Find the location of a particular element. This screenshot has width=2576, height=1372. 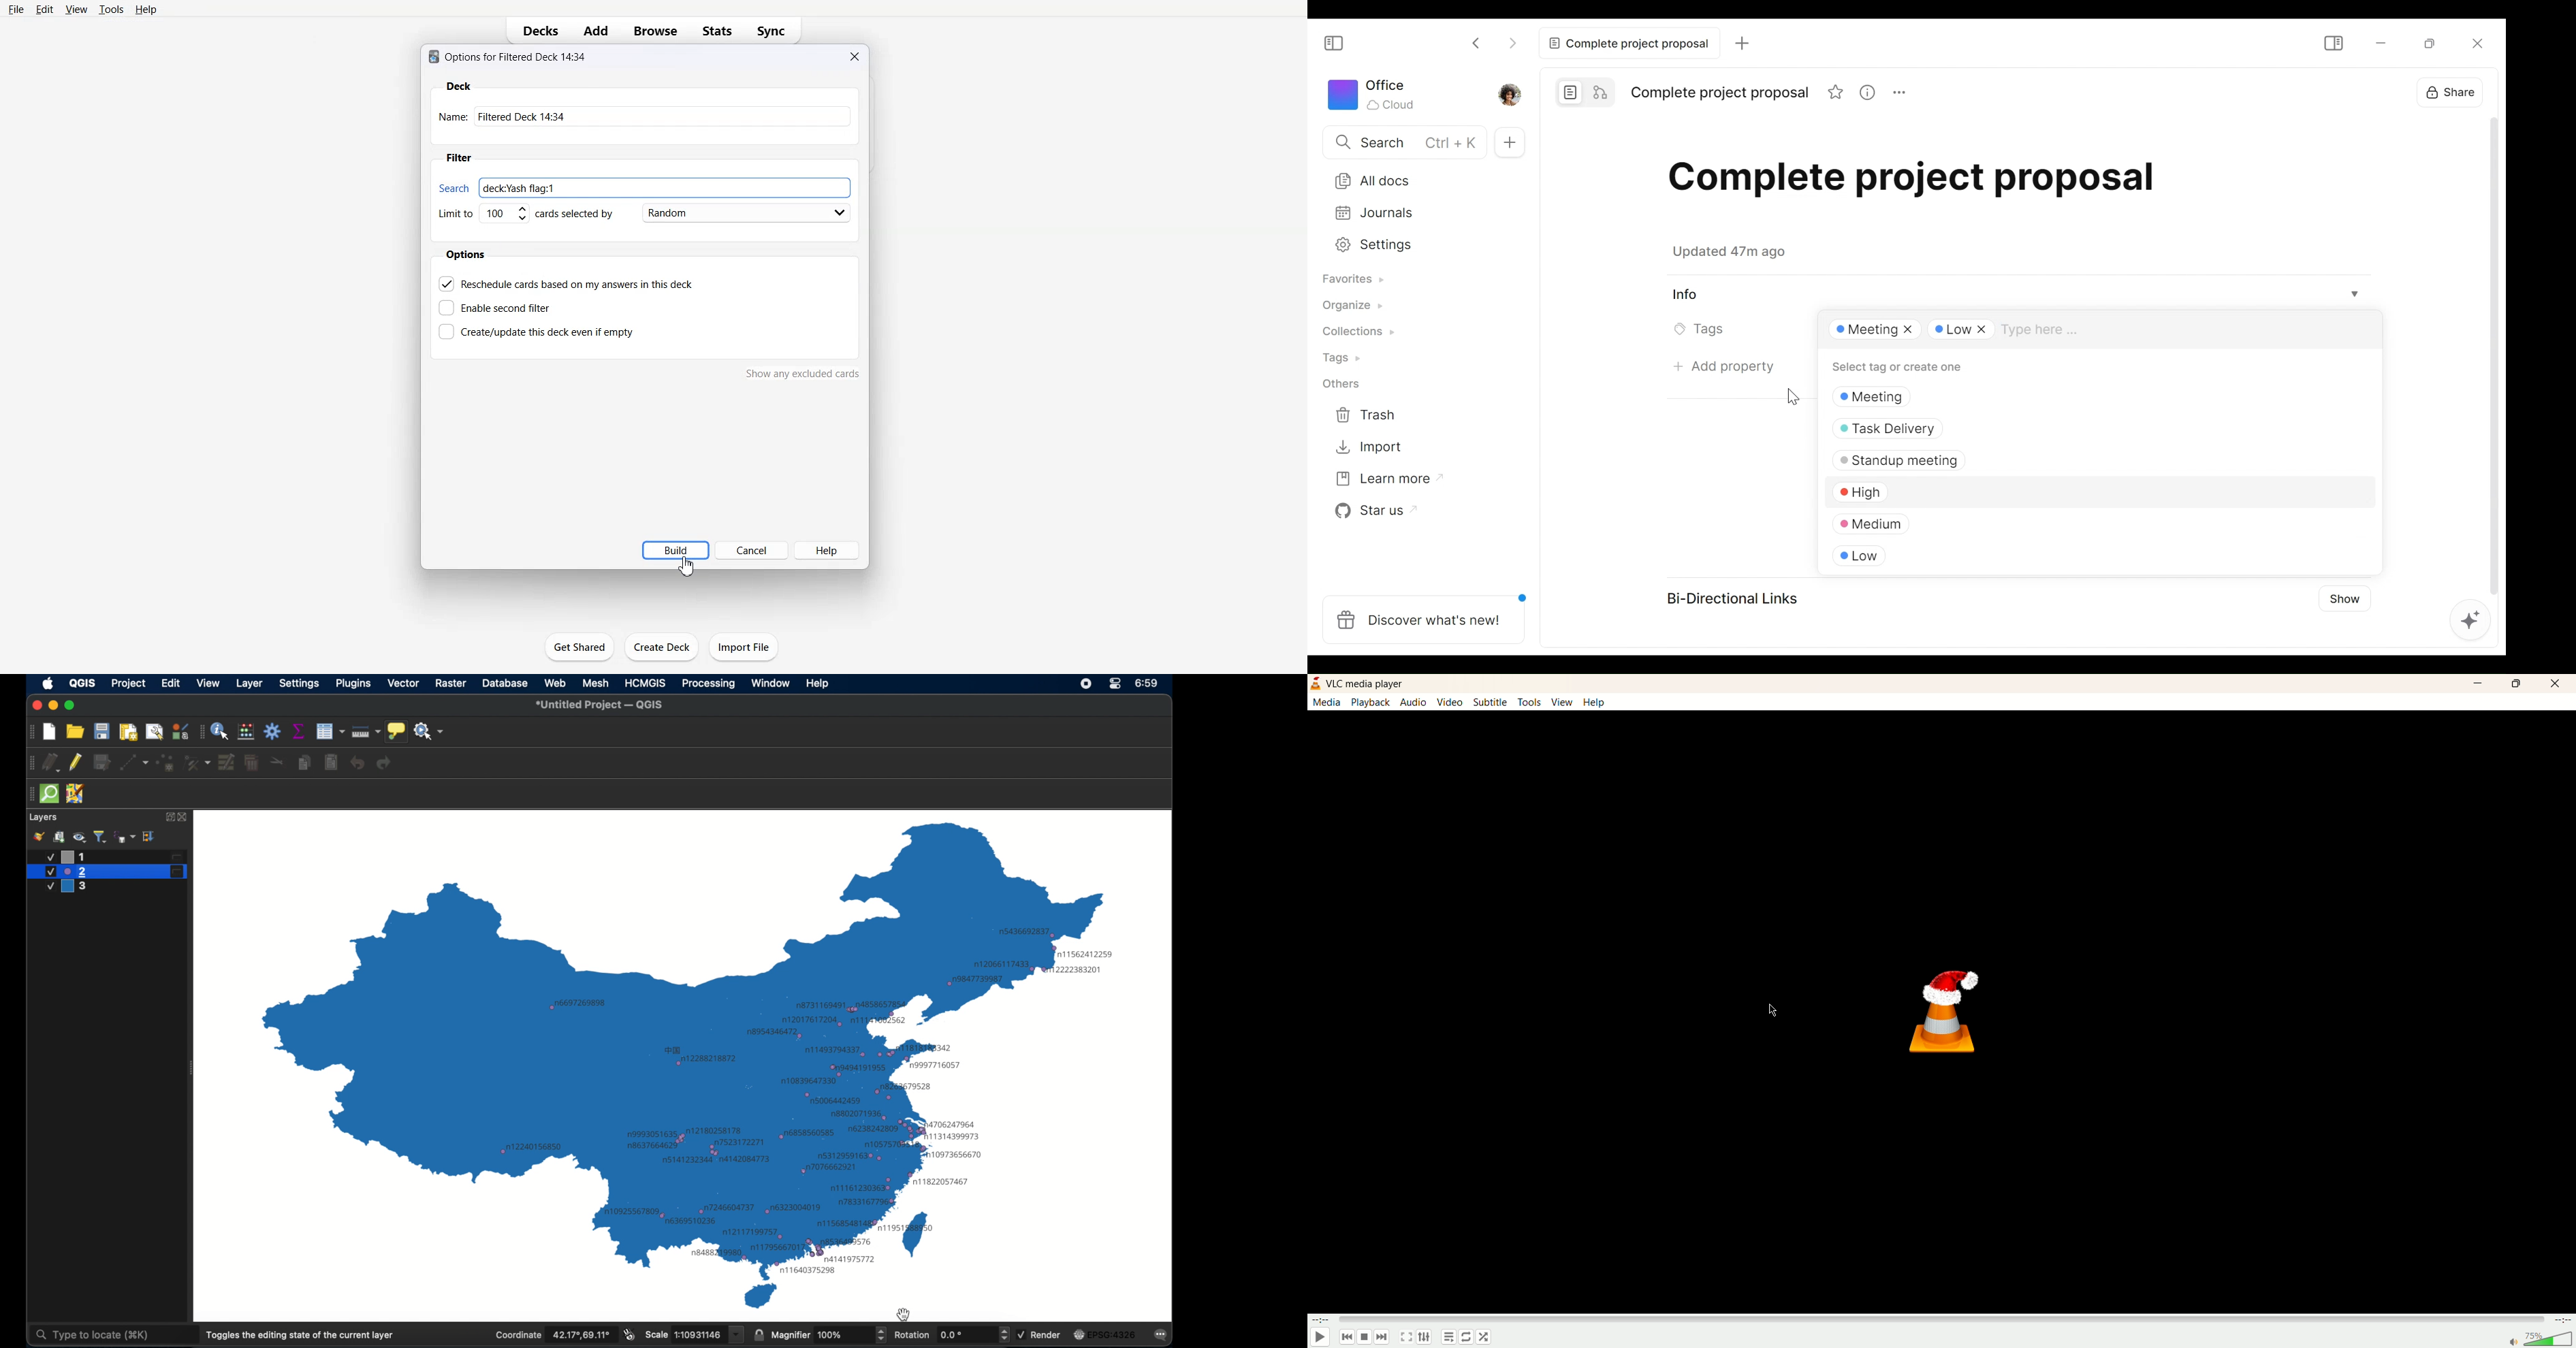

lock scale is located at coordinates (758, 1335).